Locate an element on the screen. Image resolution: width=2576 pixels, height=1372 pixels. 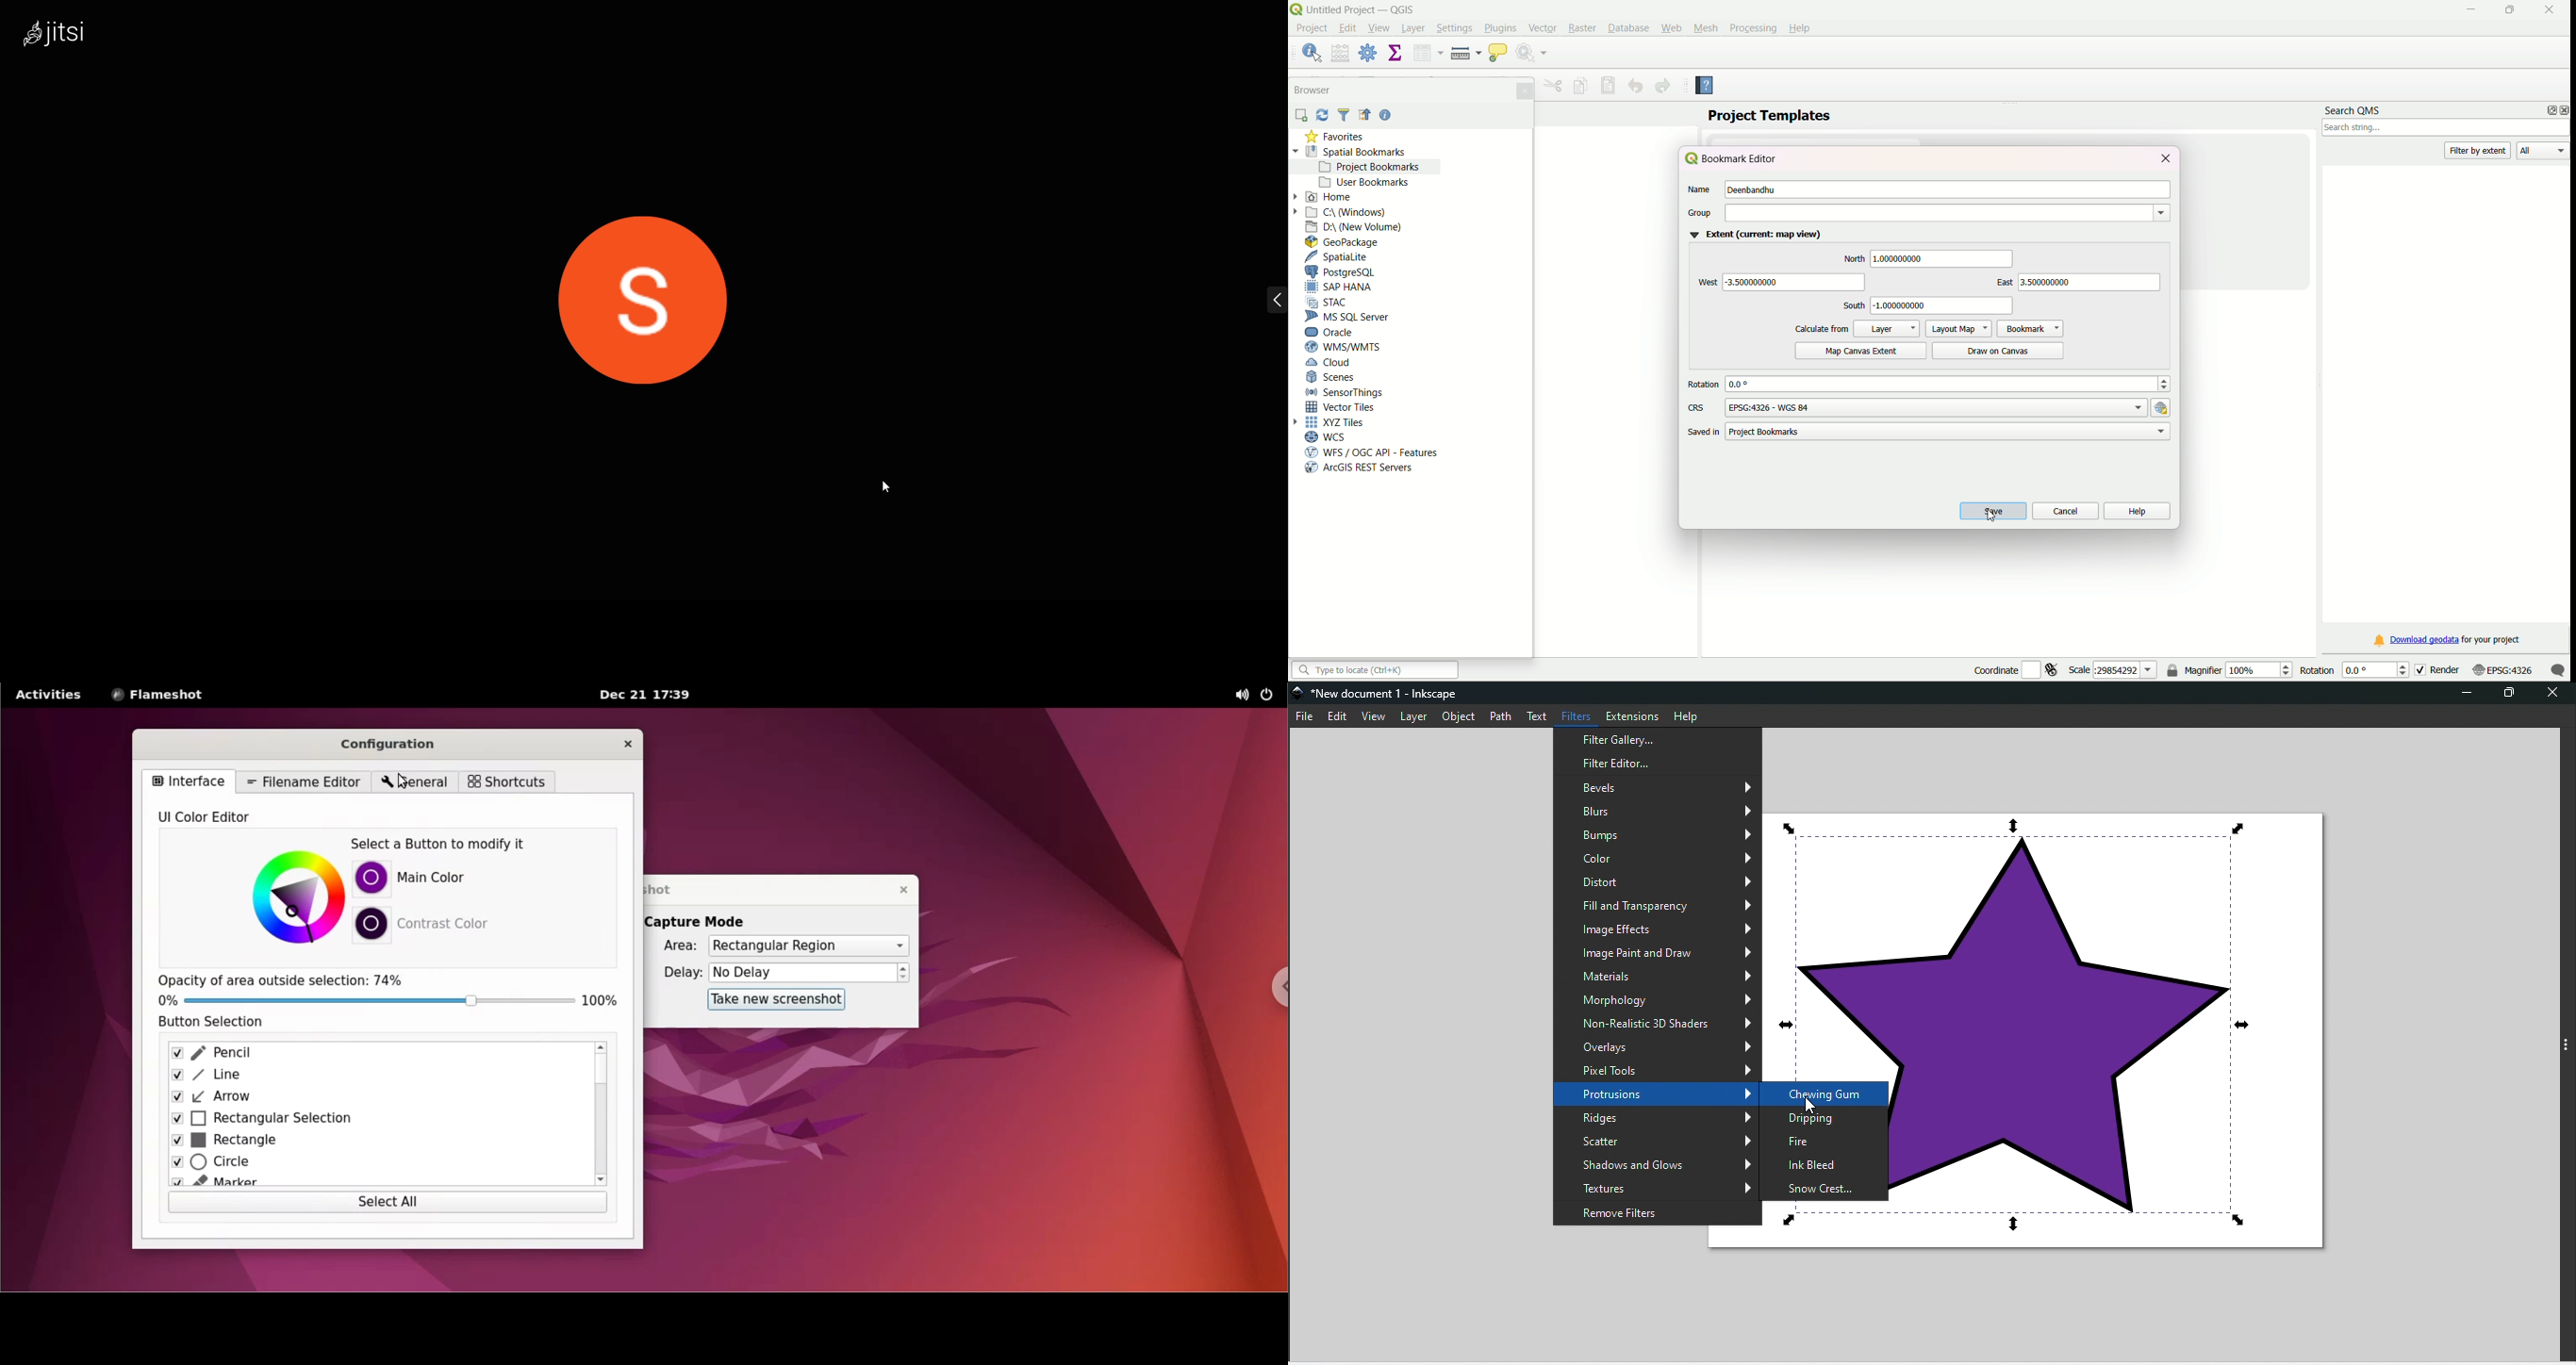
 is located at coordinates (1553, 85).